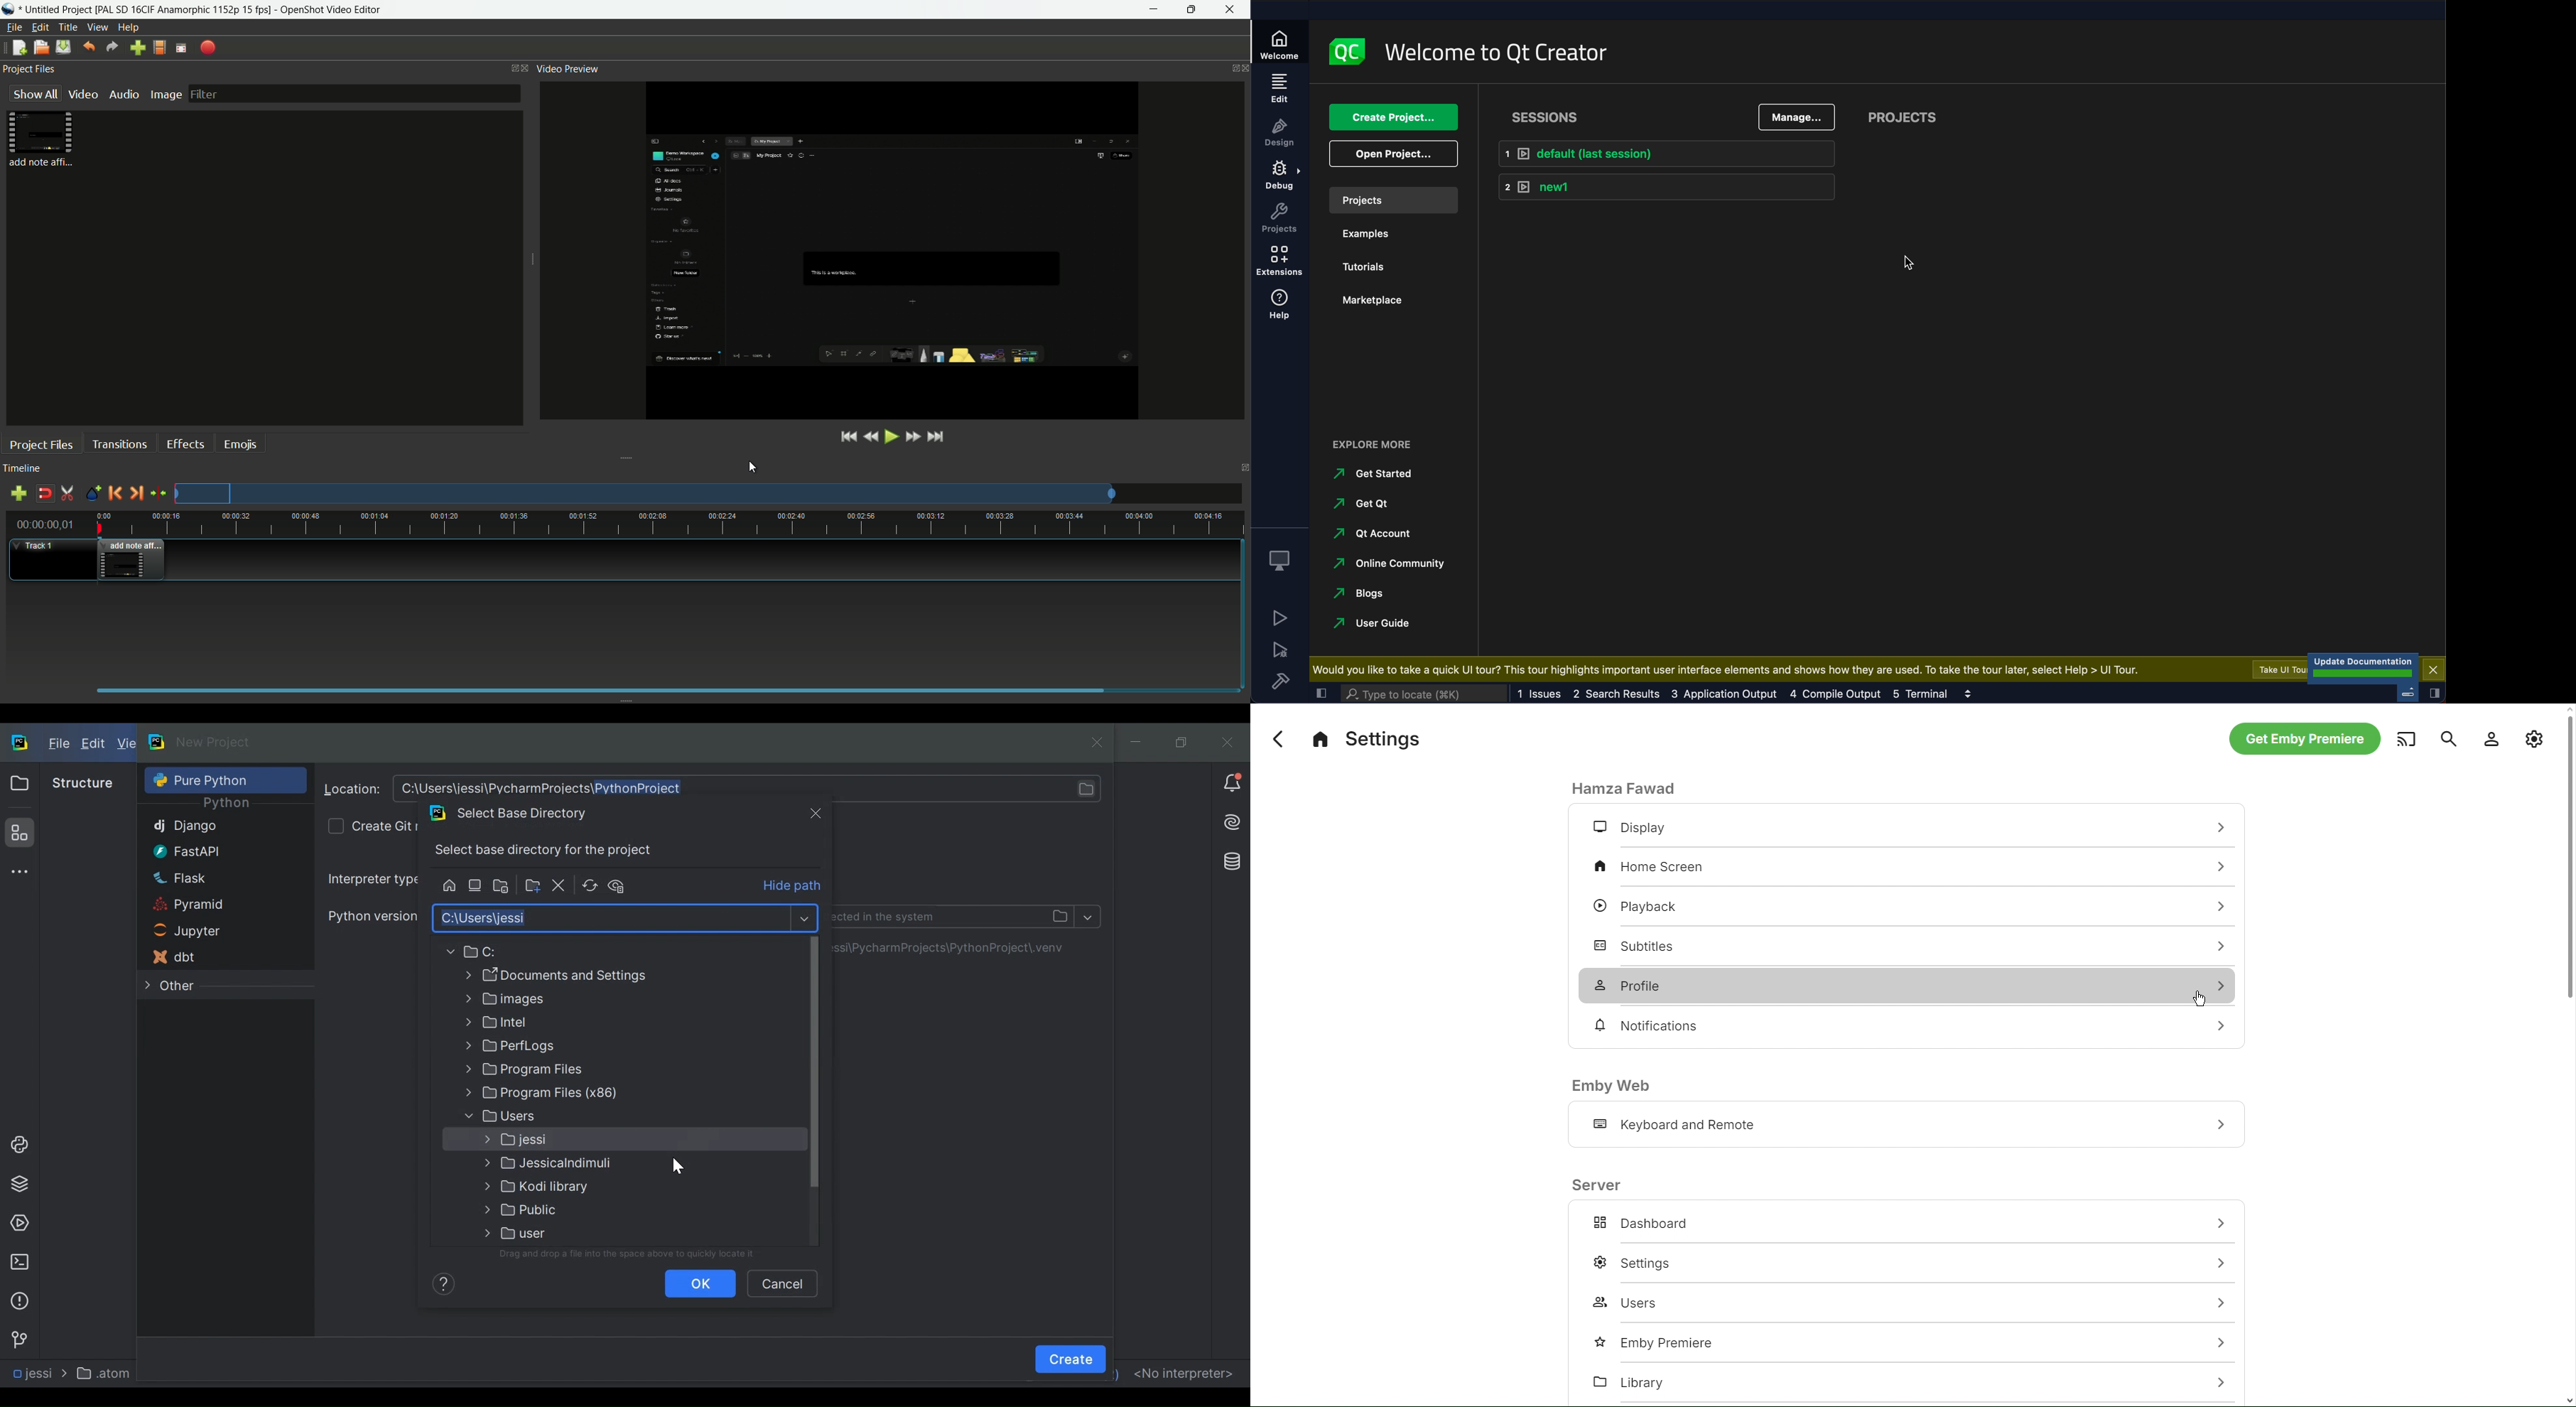  Describe the element at coordinates (181, 48) in the screenshot. I see `full screen` at that location.